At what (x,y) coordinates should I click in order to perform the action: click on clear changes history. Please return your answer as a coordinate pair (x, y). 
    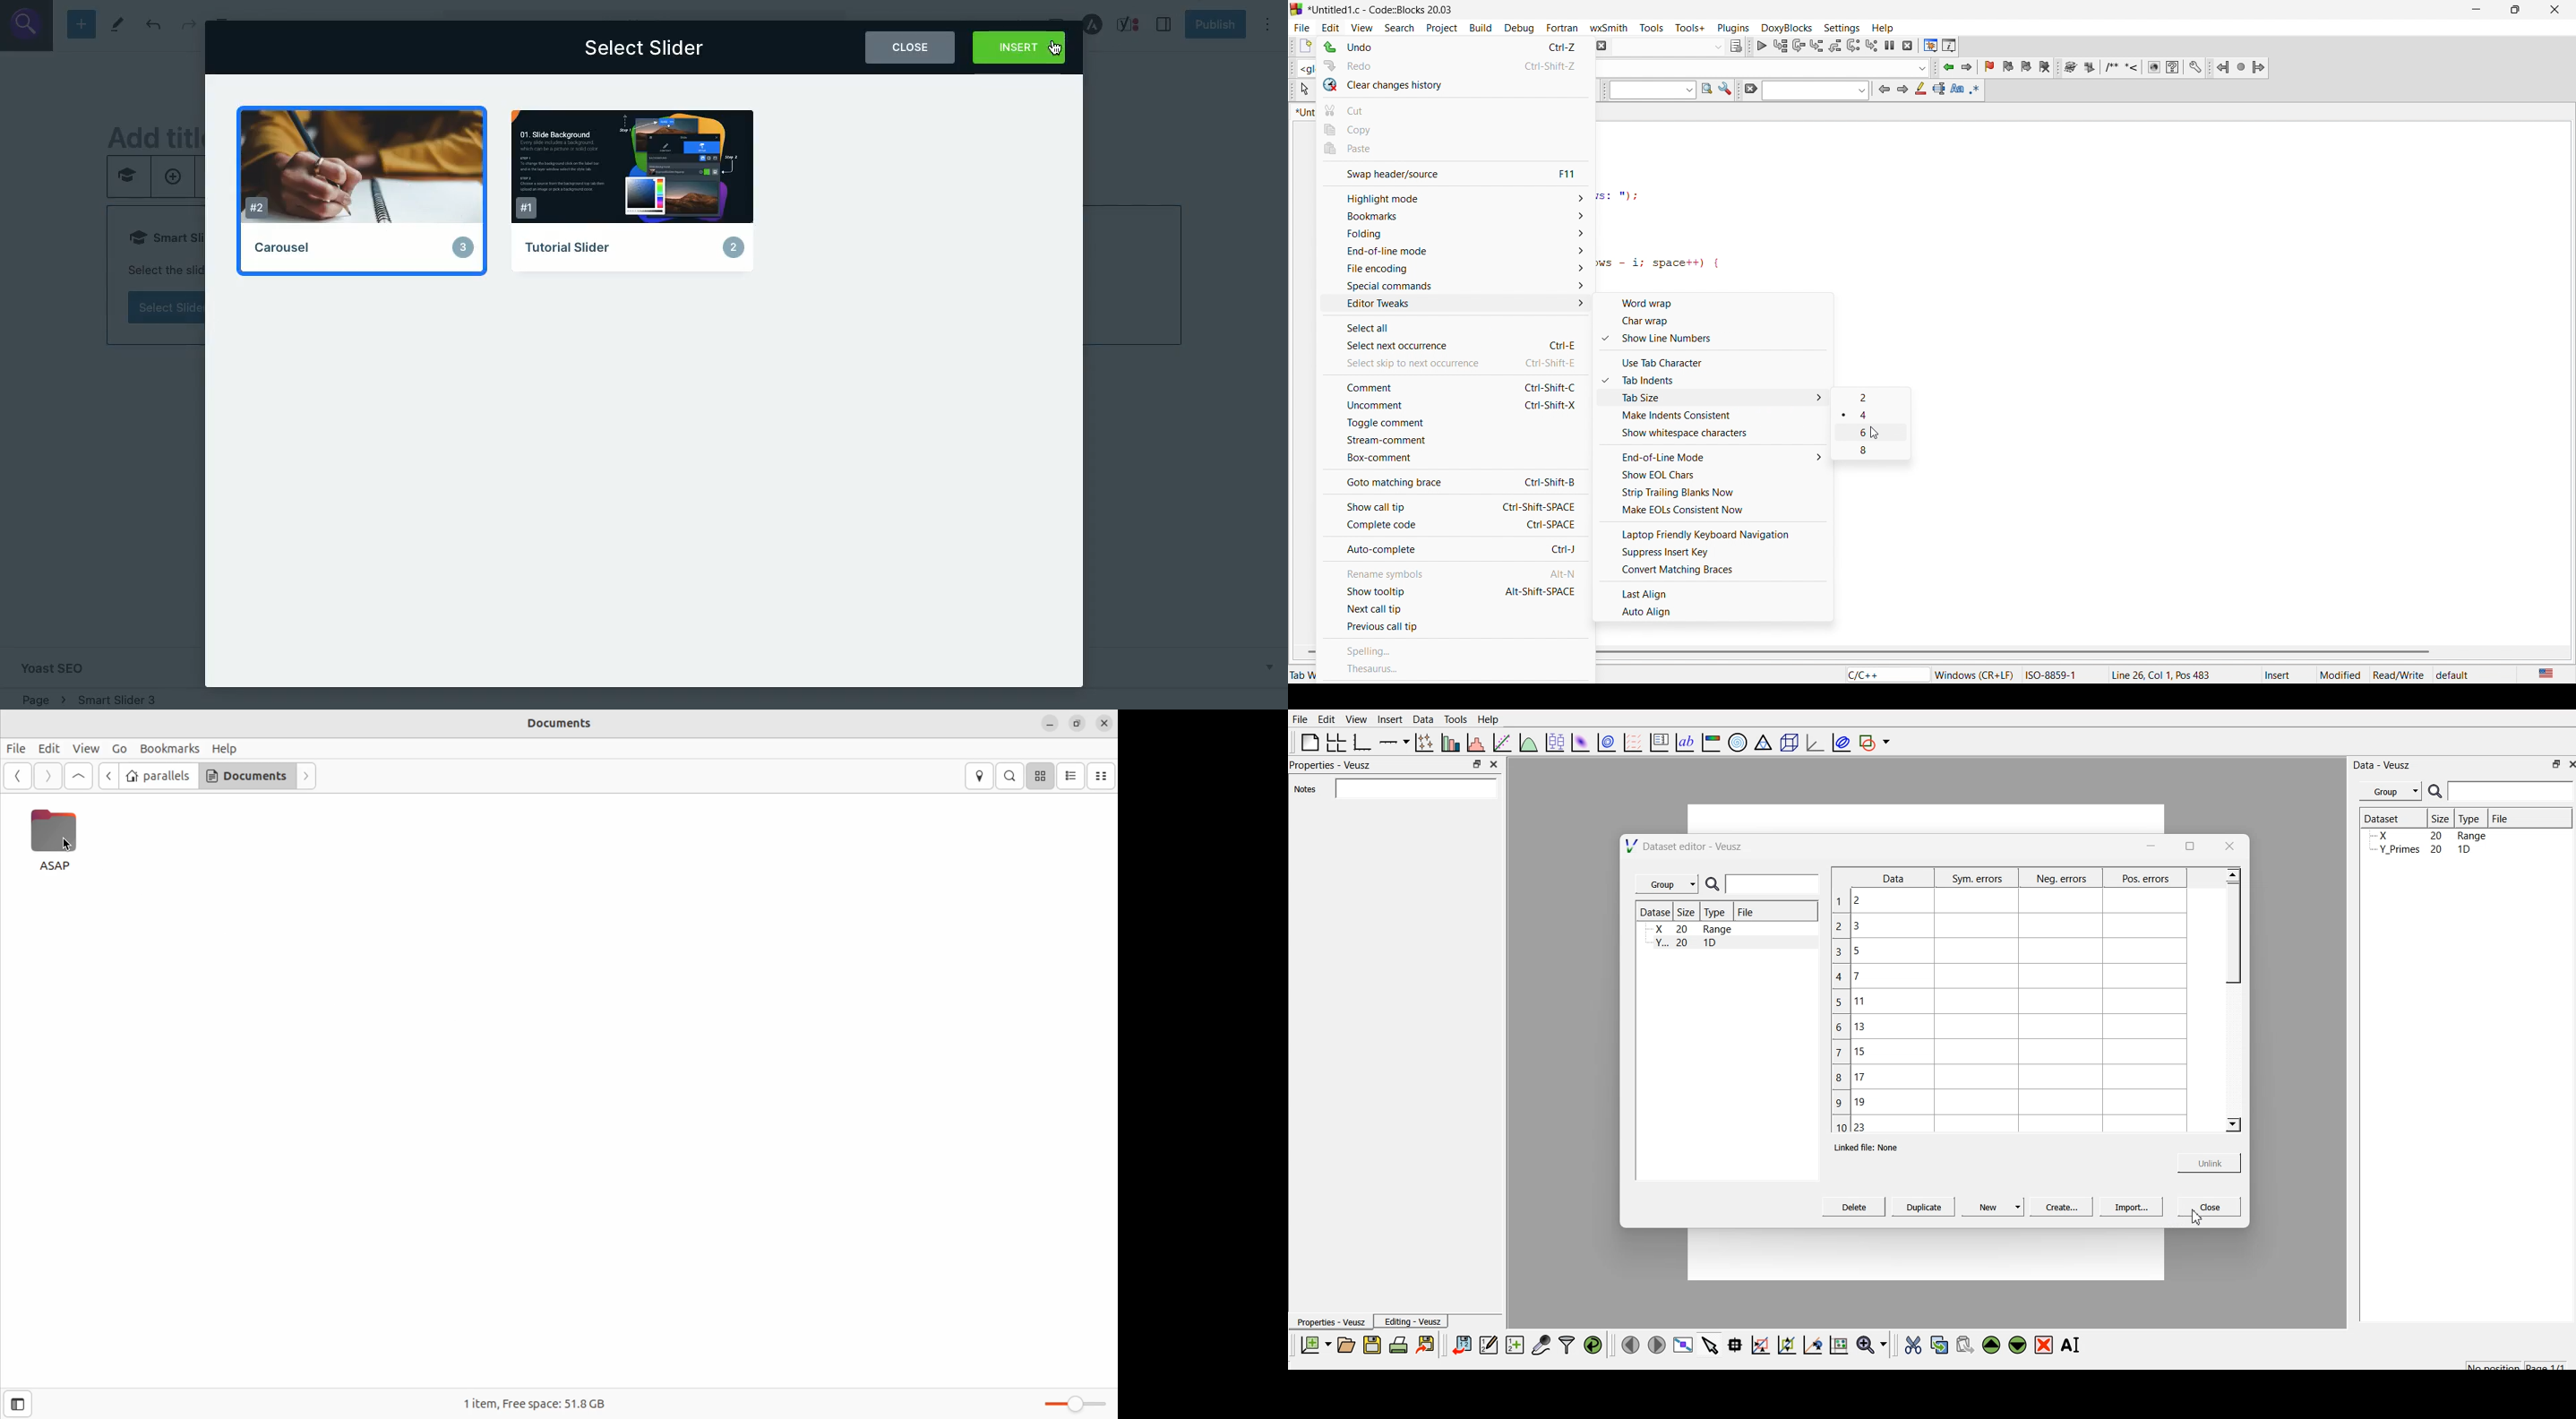
    Looking at the image, I should click on (1454, 87).